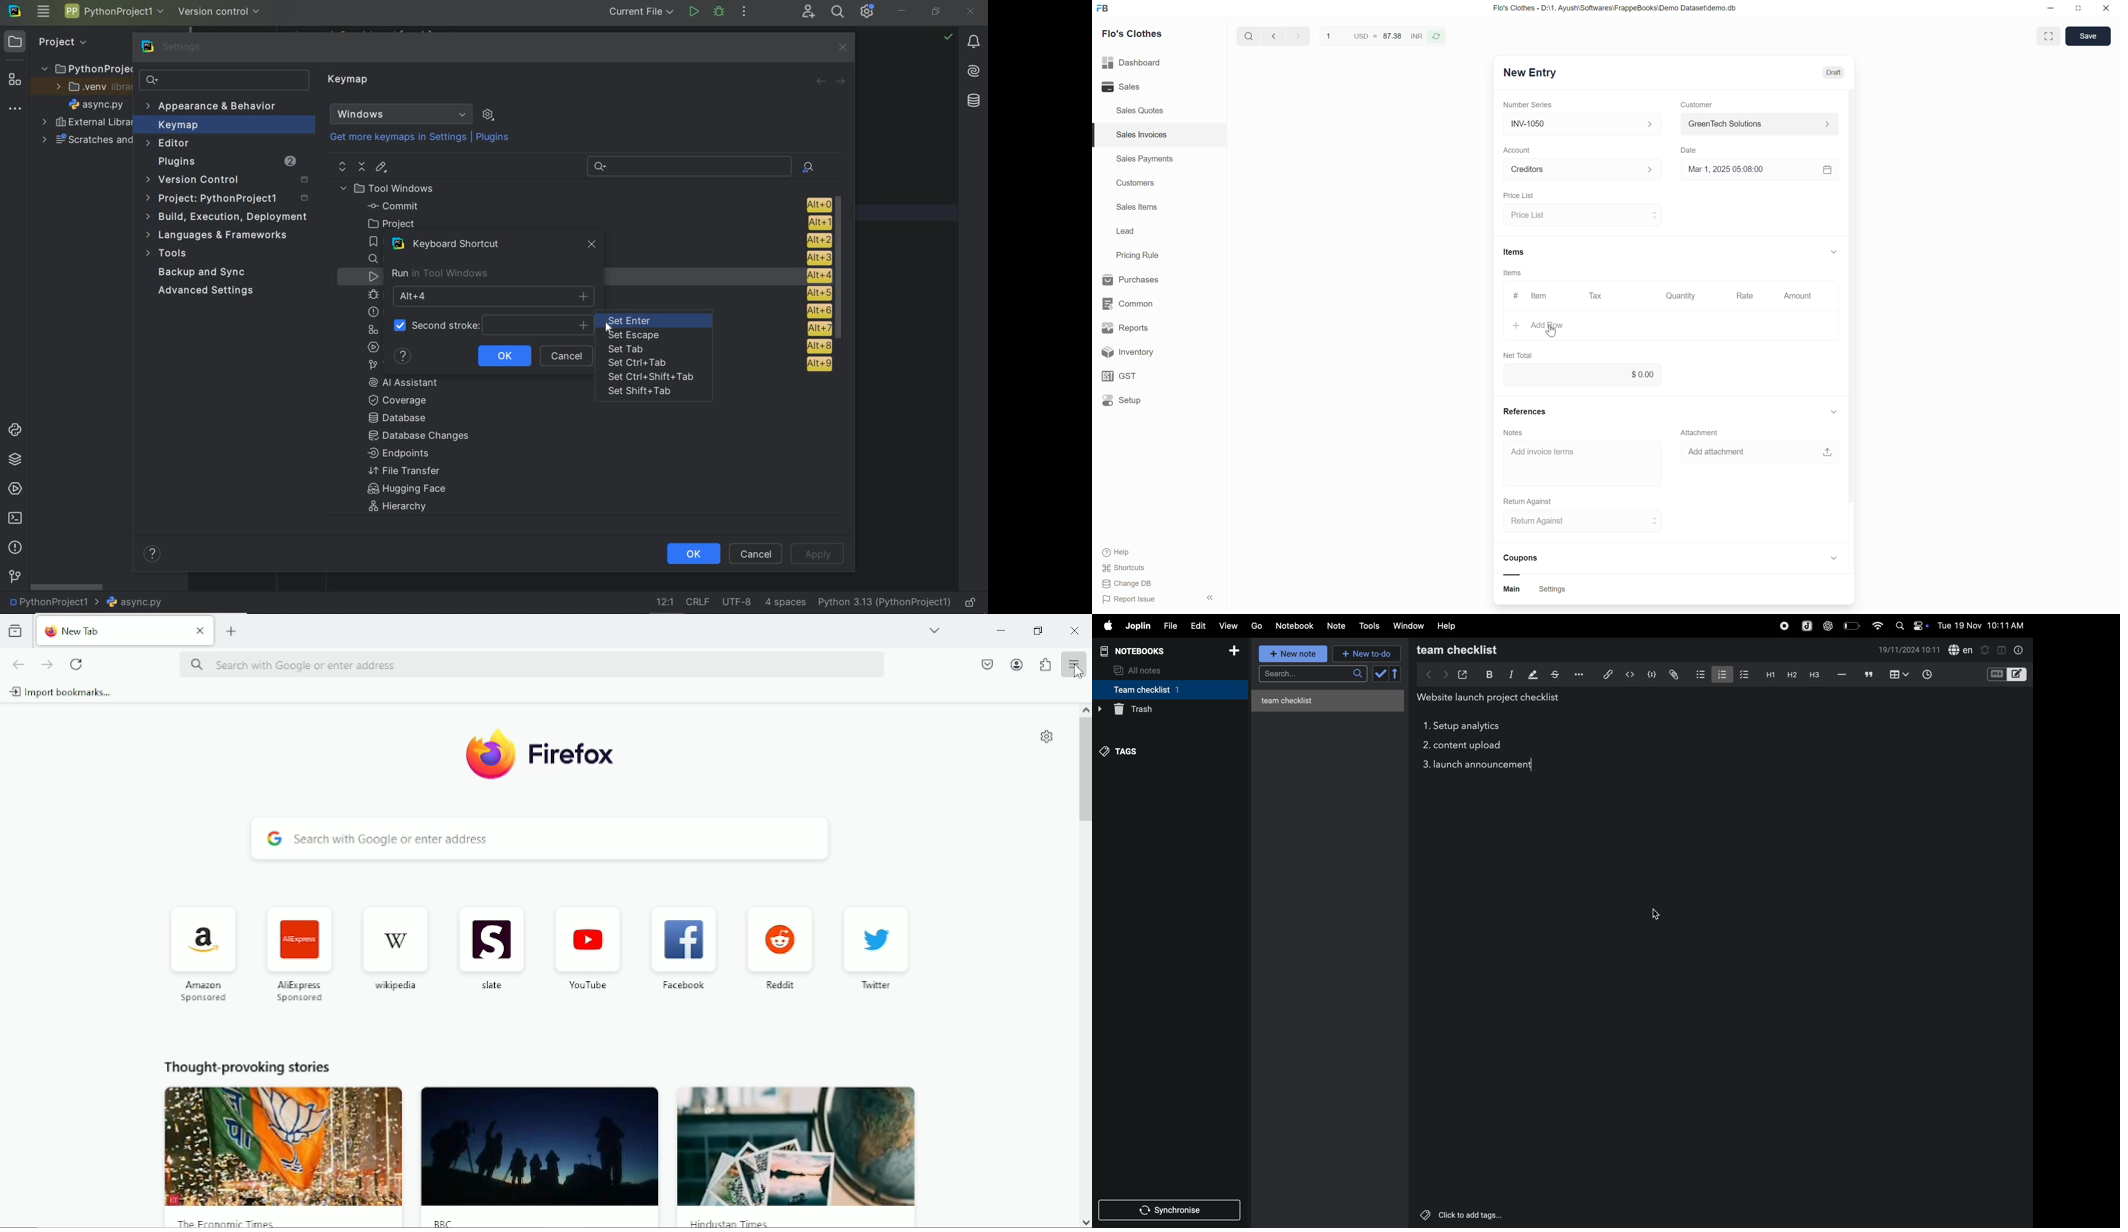 This screenshot has height=1232, width=2128. Describe the element at coordinates (2017, 650) in the screenshot. I see `info` at that location.